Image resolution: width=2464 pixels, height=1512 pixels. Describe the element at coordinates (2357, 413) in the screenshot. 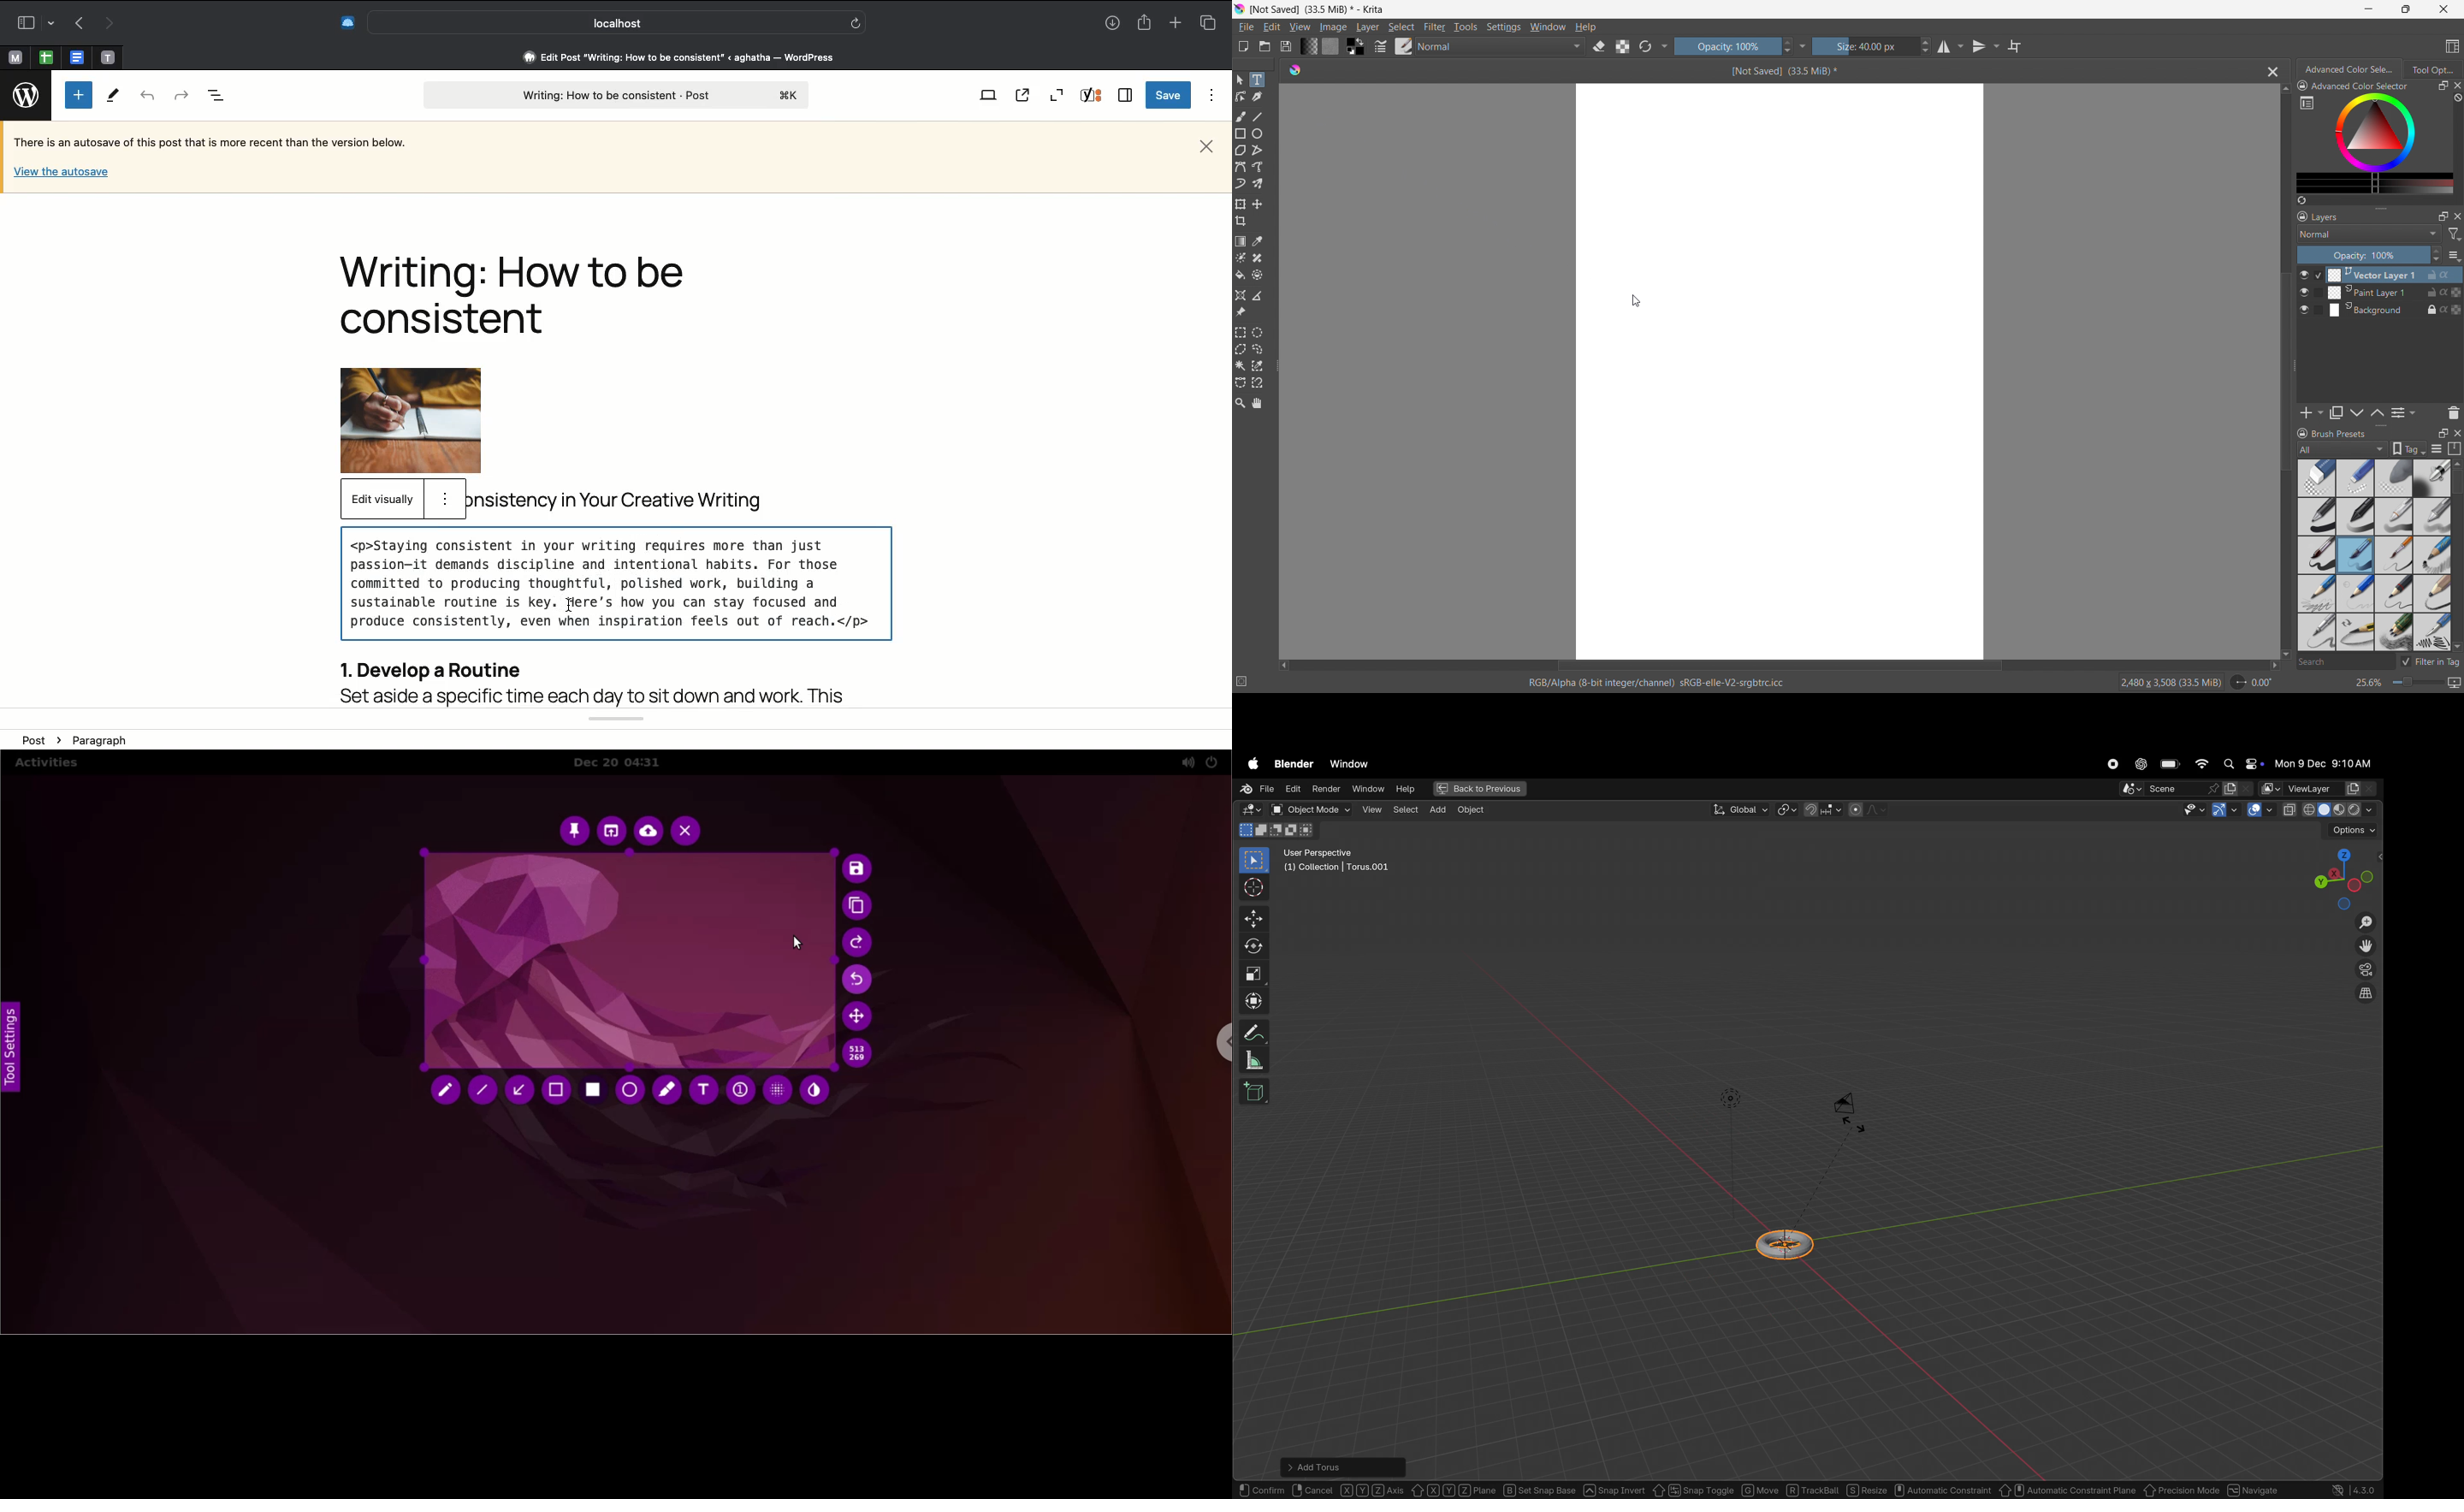

I see `move layer up` at that location.